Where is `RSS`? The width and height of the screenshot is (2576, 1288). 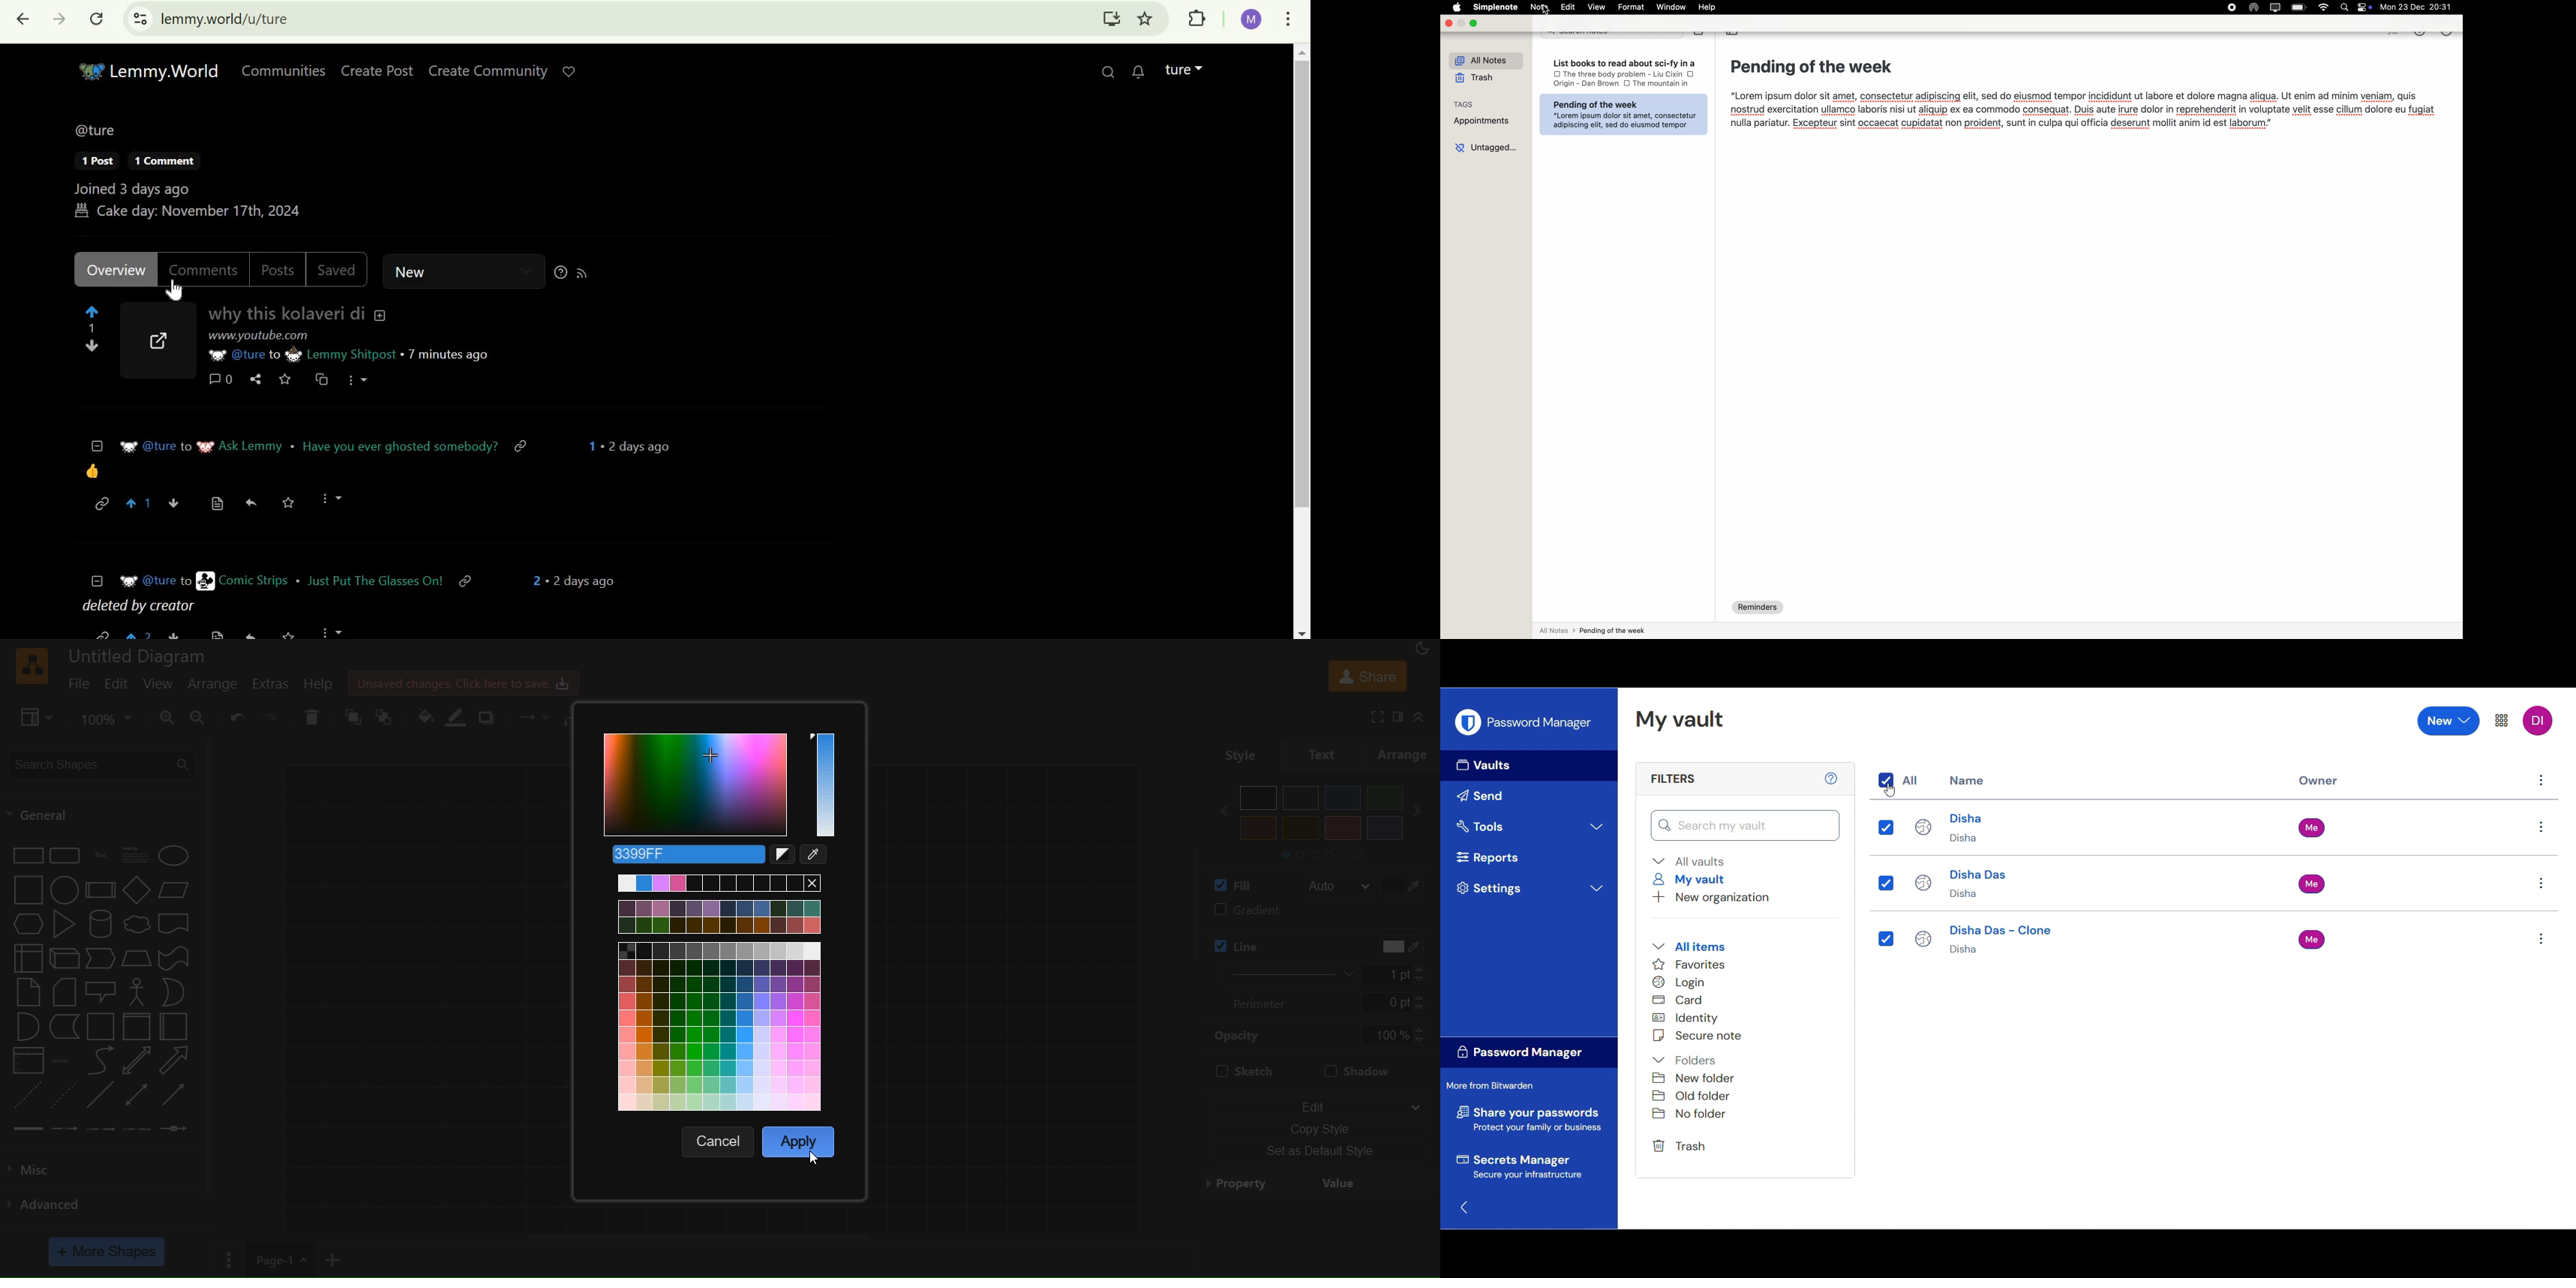 RSS is located at coordinates (589, 274).